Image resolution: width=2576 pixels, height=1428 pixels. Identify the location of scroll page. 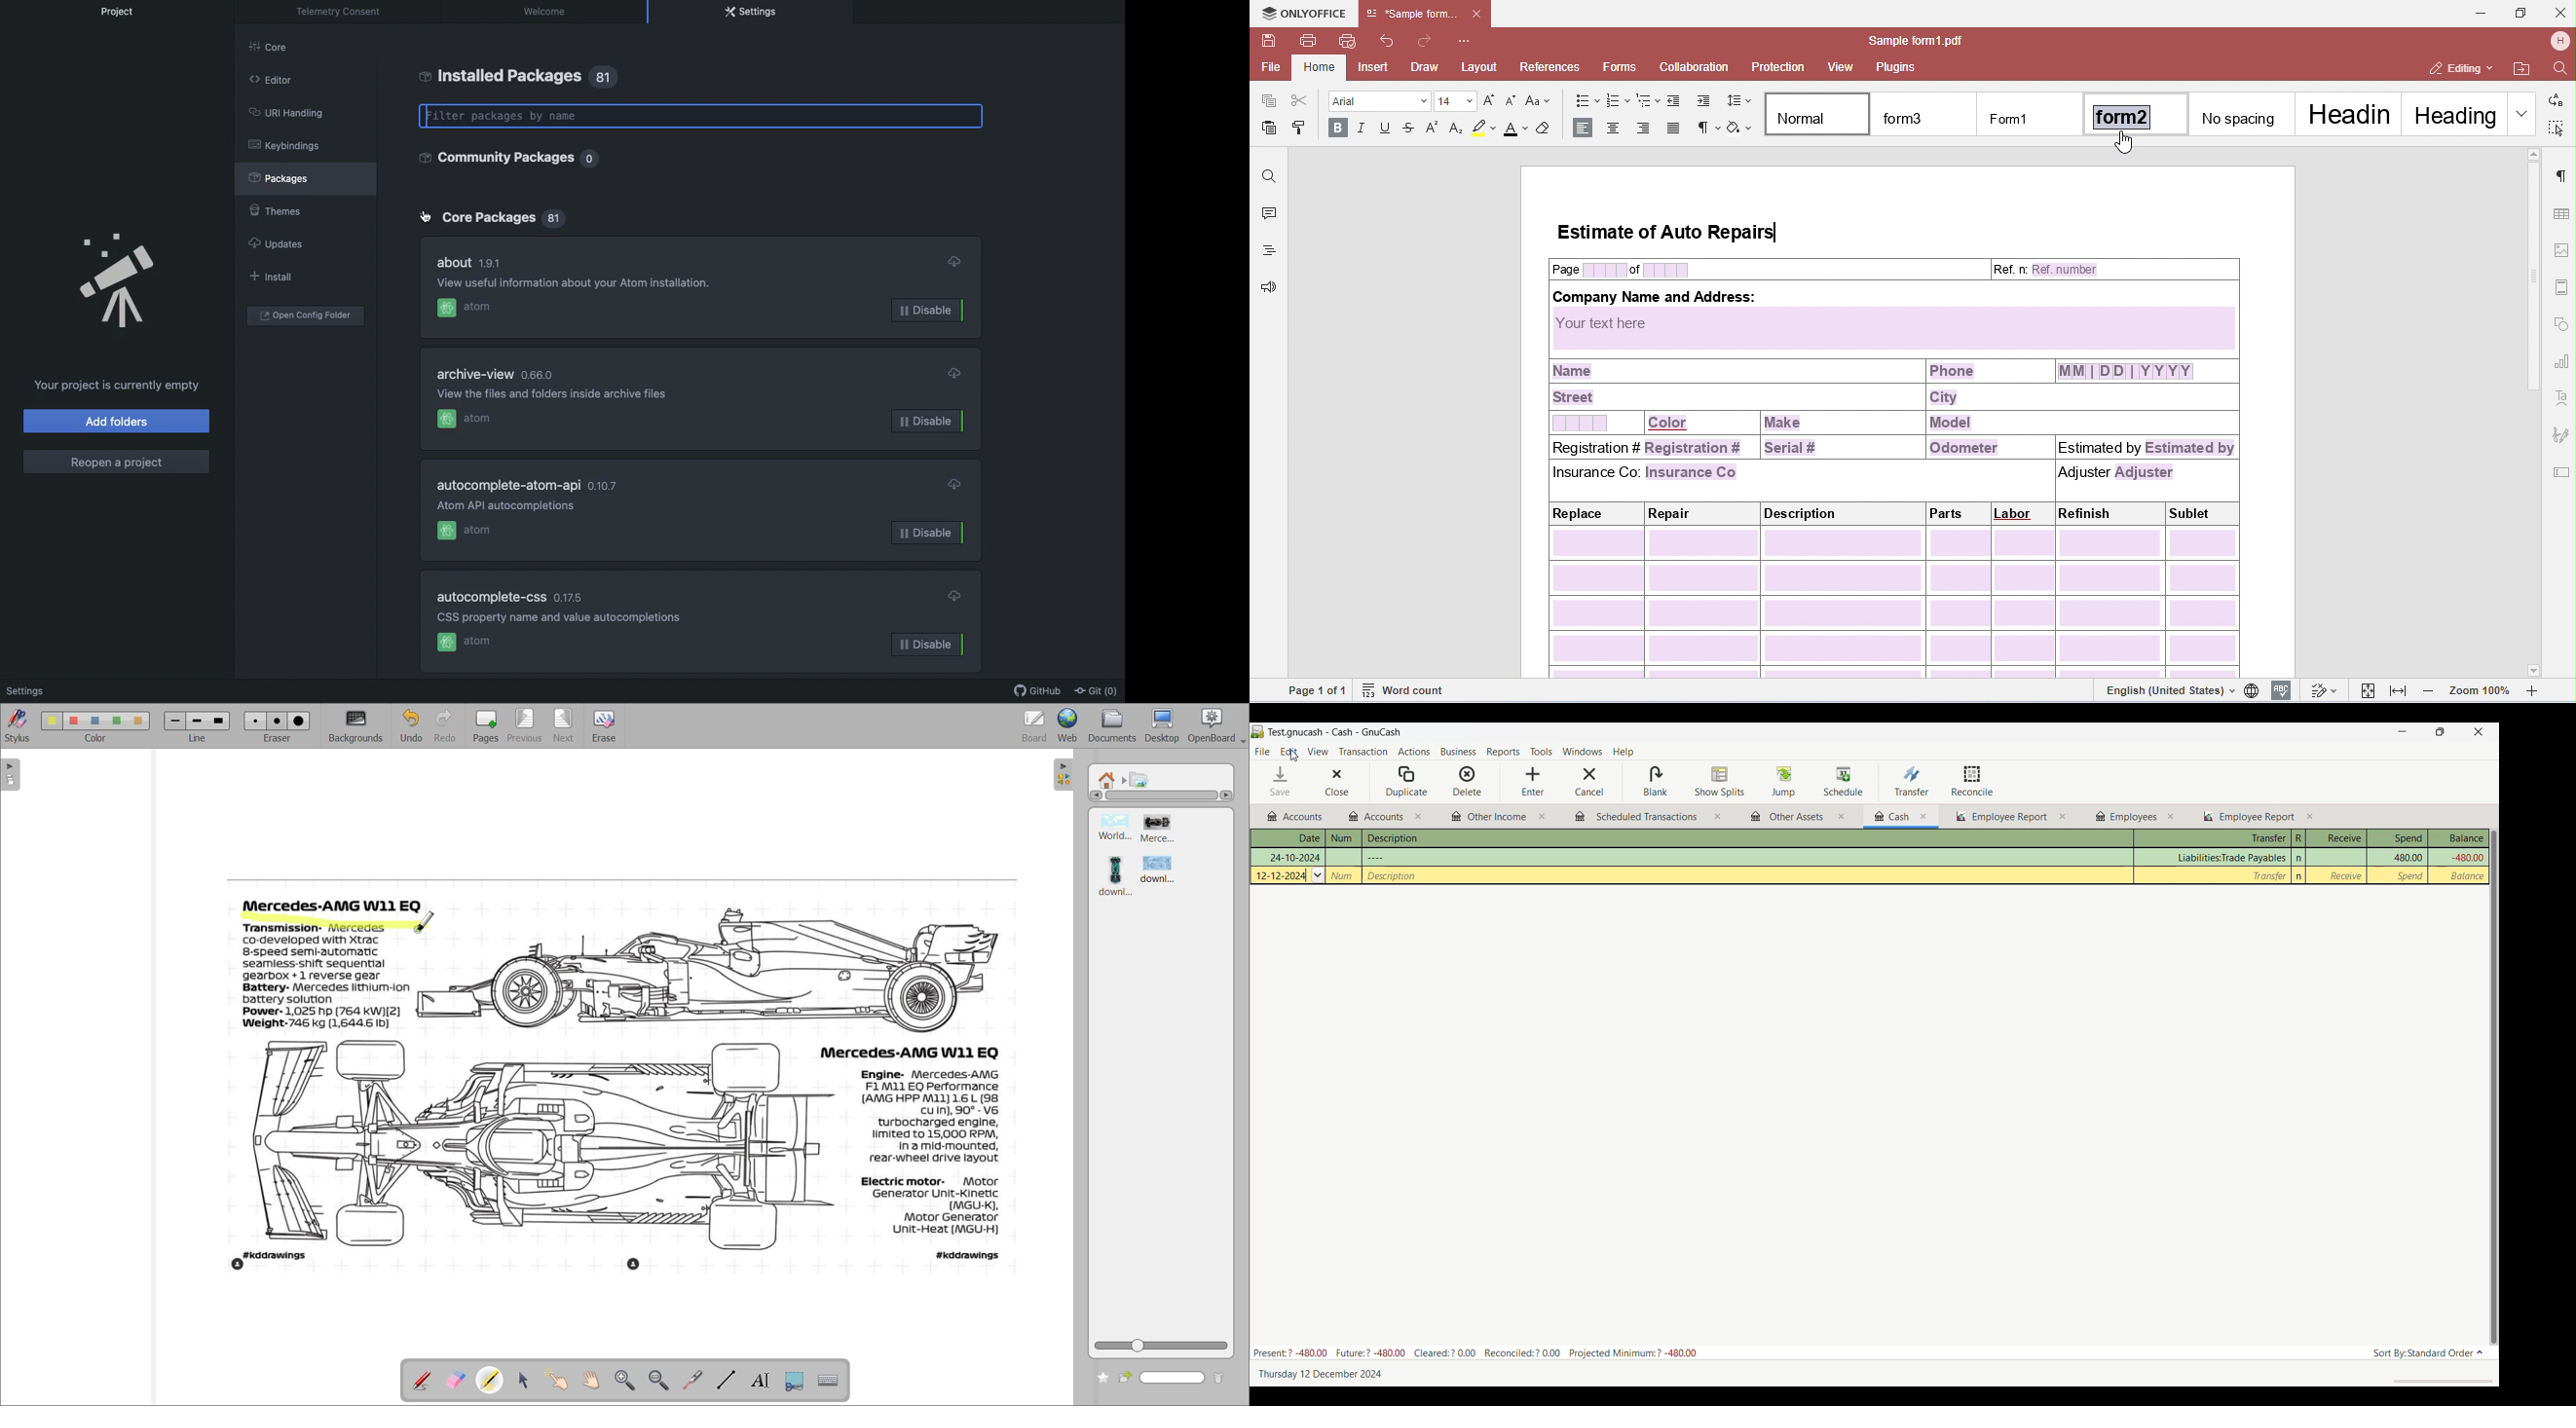
(594, 1379).